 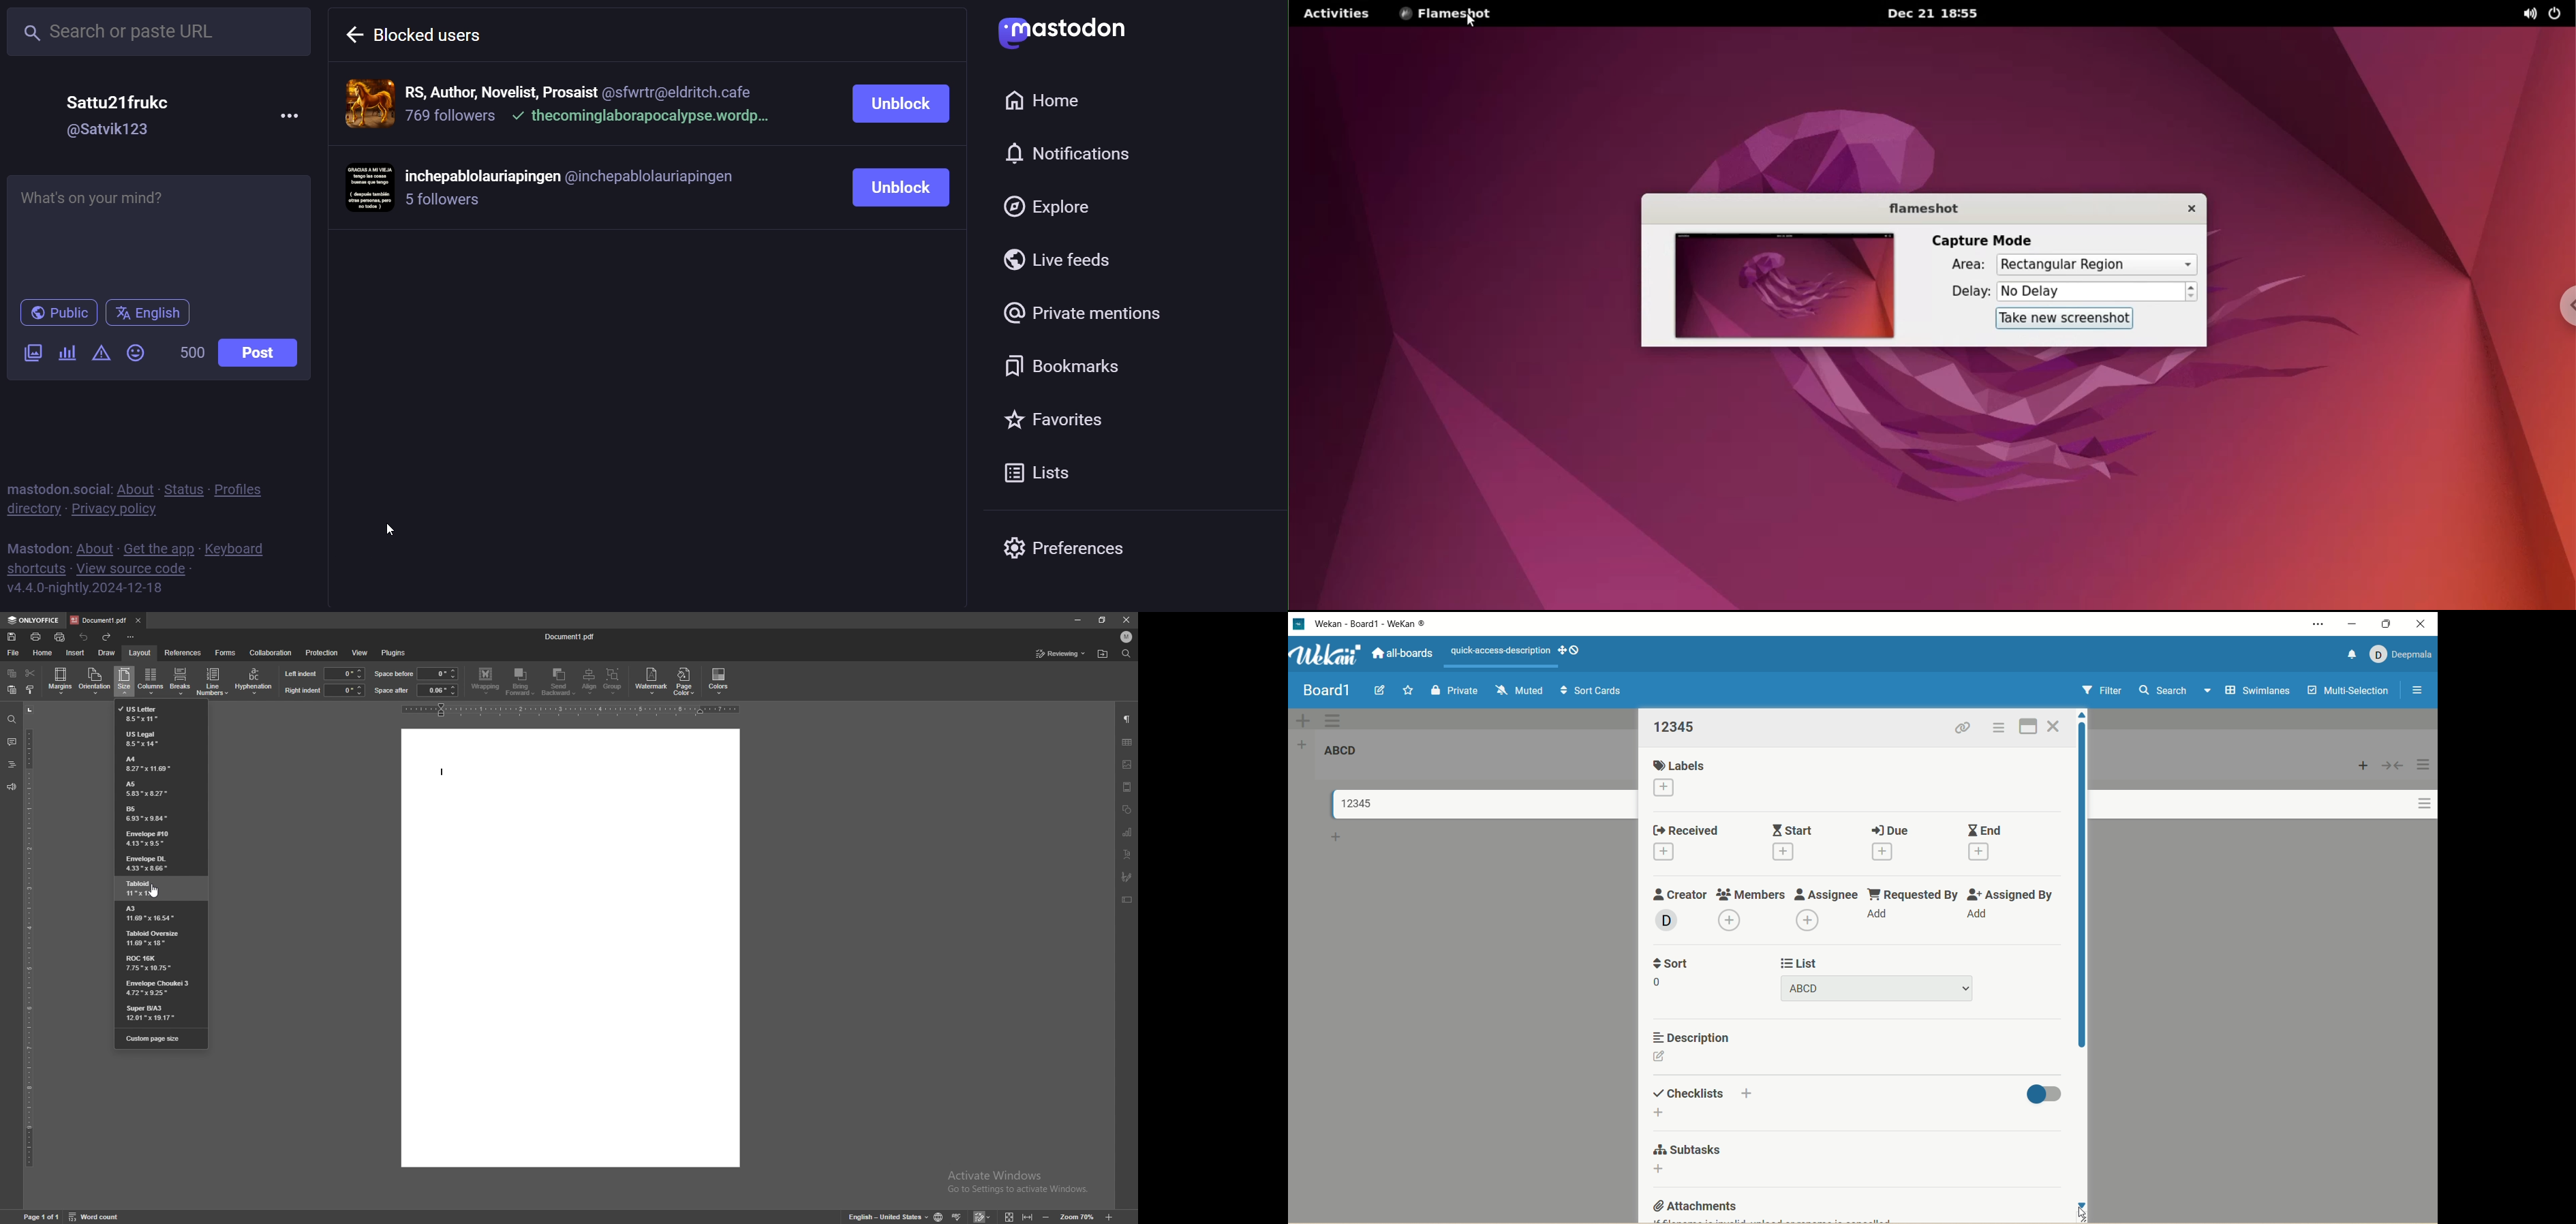 What do you see at coordinates (1084, 368) in the screenshot?
I see `bookmarks` at bounding box center [1084, 368].